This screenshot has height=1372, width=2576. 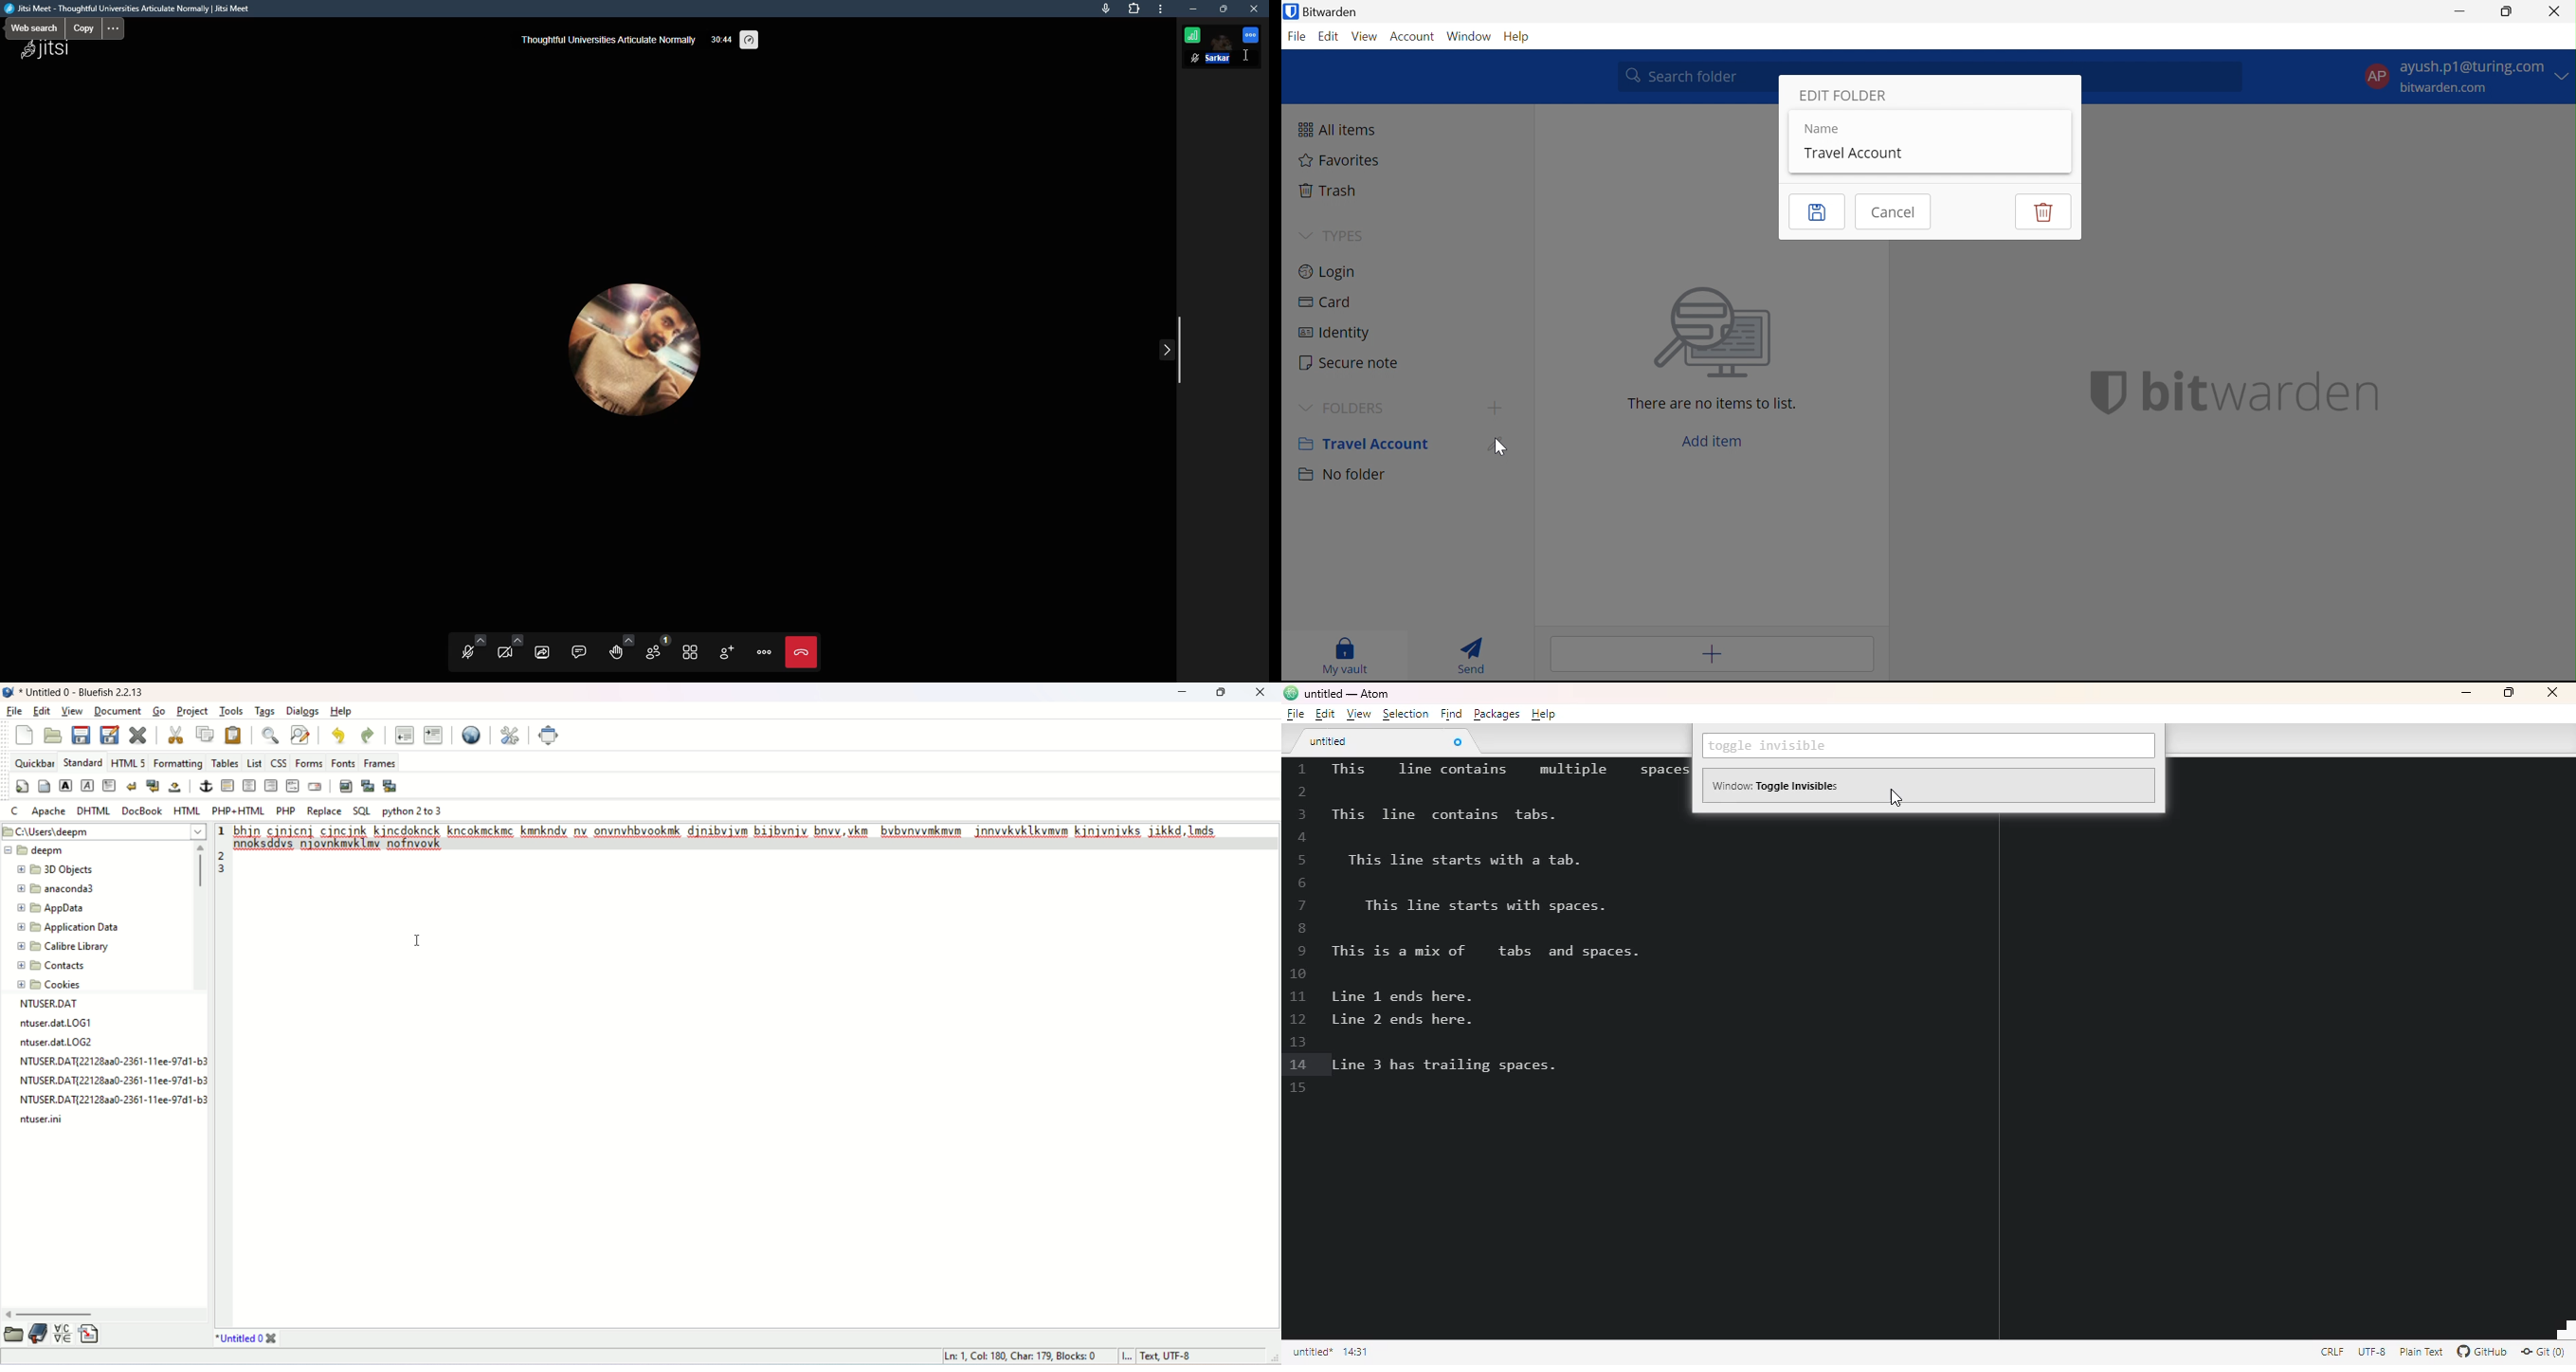 What do you see at coordinates (1325, 302) in the screenshot?
I see `Card` at bounding box center [1325, 302].